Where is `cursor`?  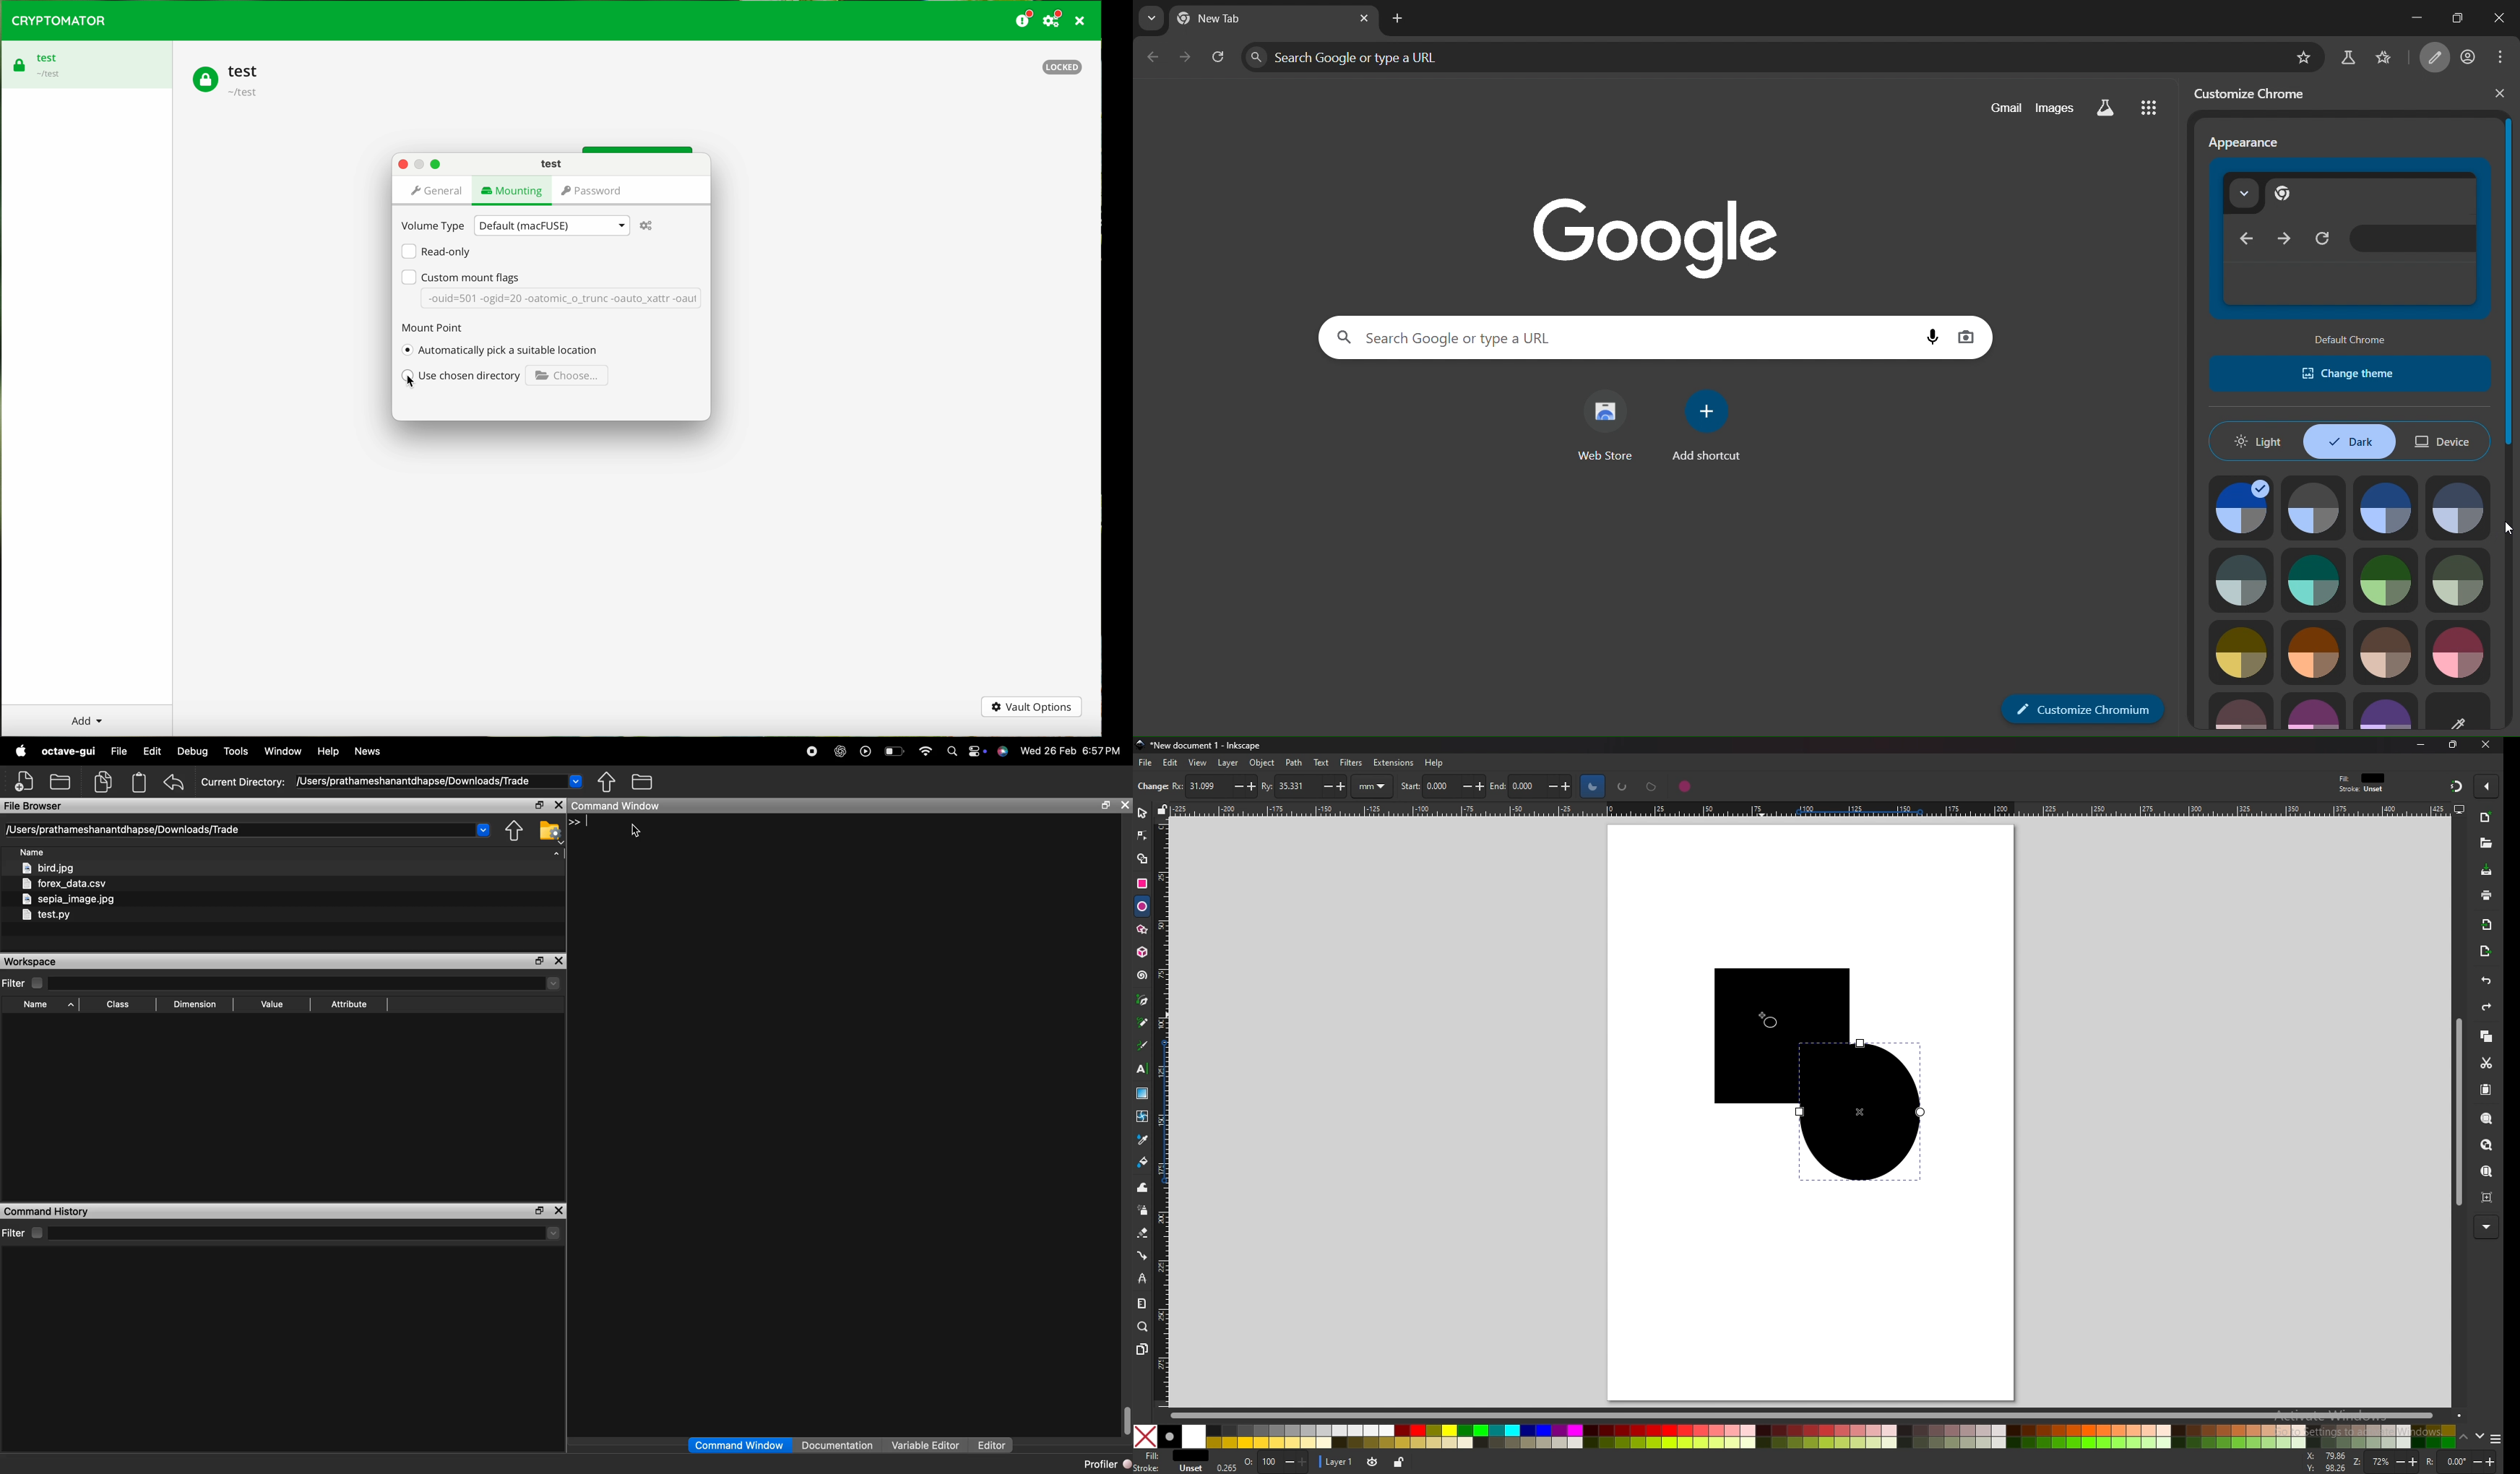 cursor is located at coordinates (1764, 1016).